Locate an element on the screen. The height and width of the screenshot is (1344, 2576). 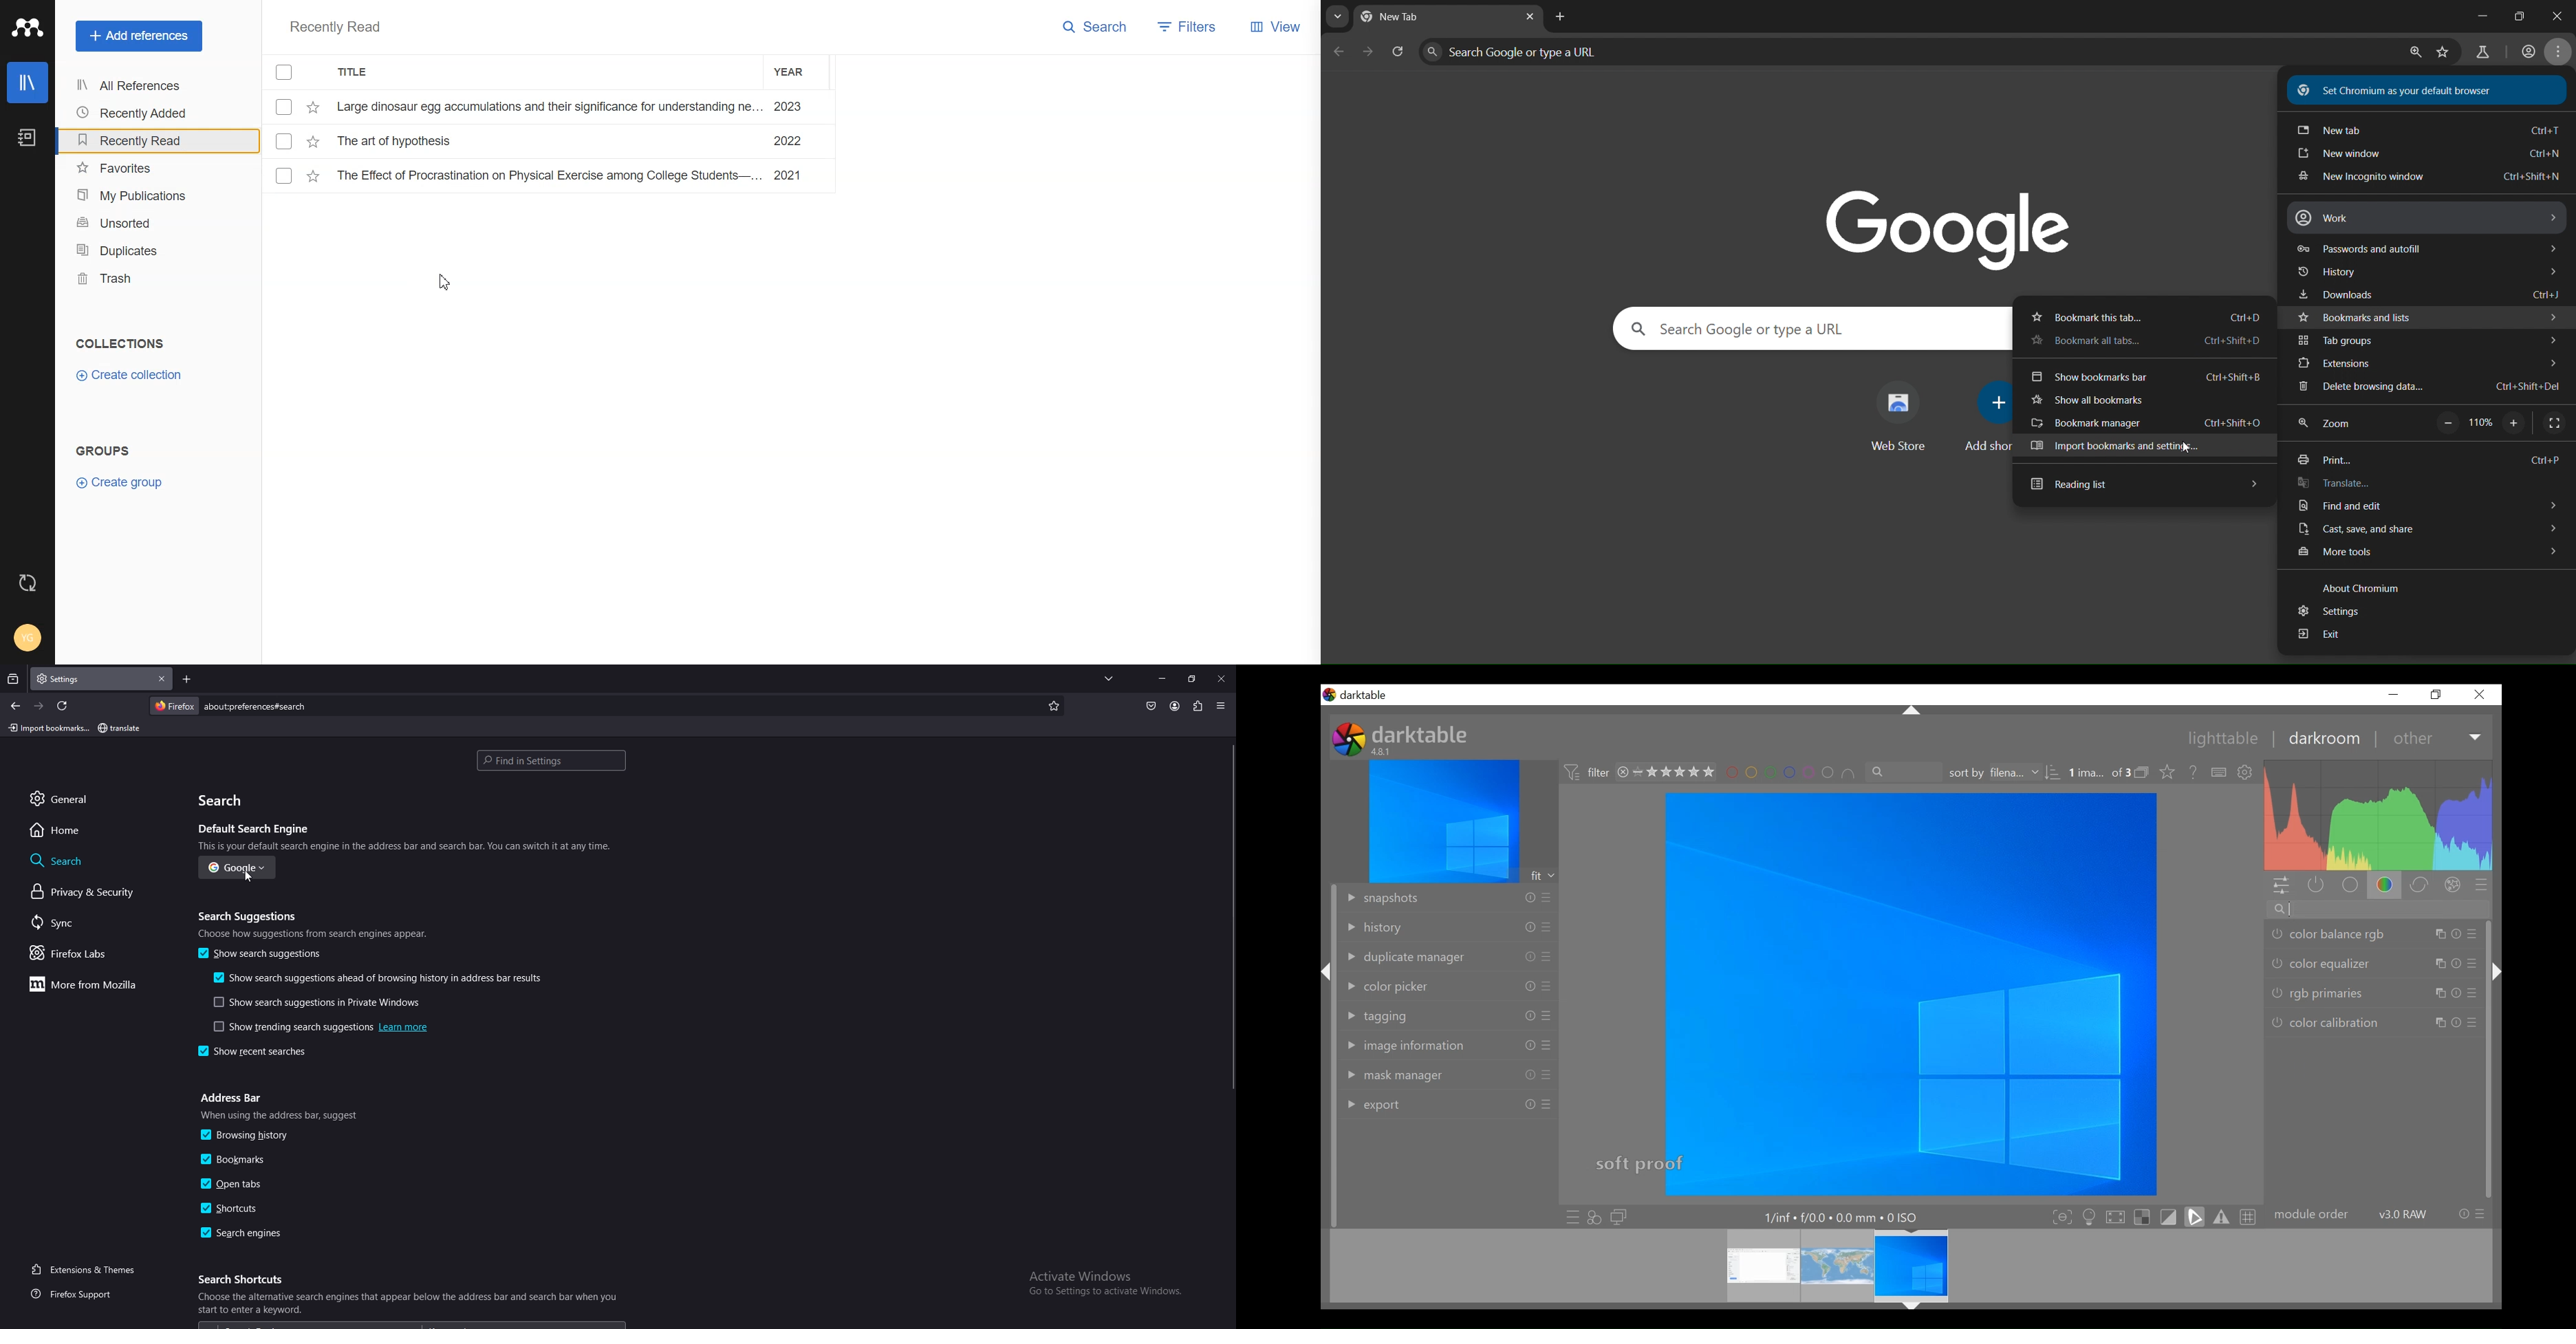
close is located at coordinates (2479, 695).